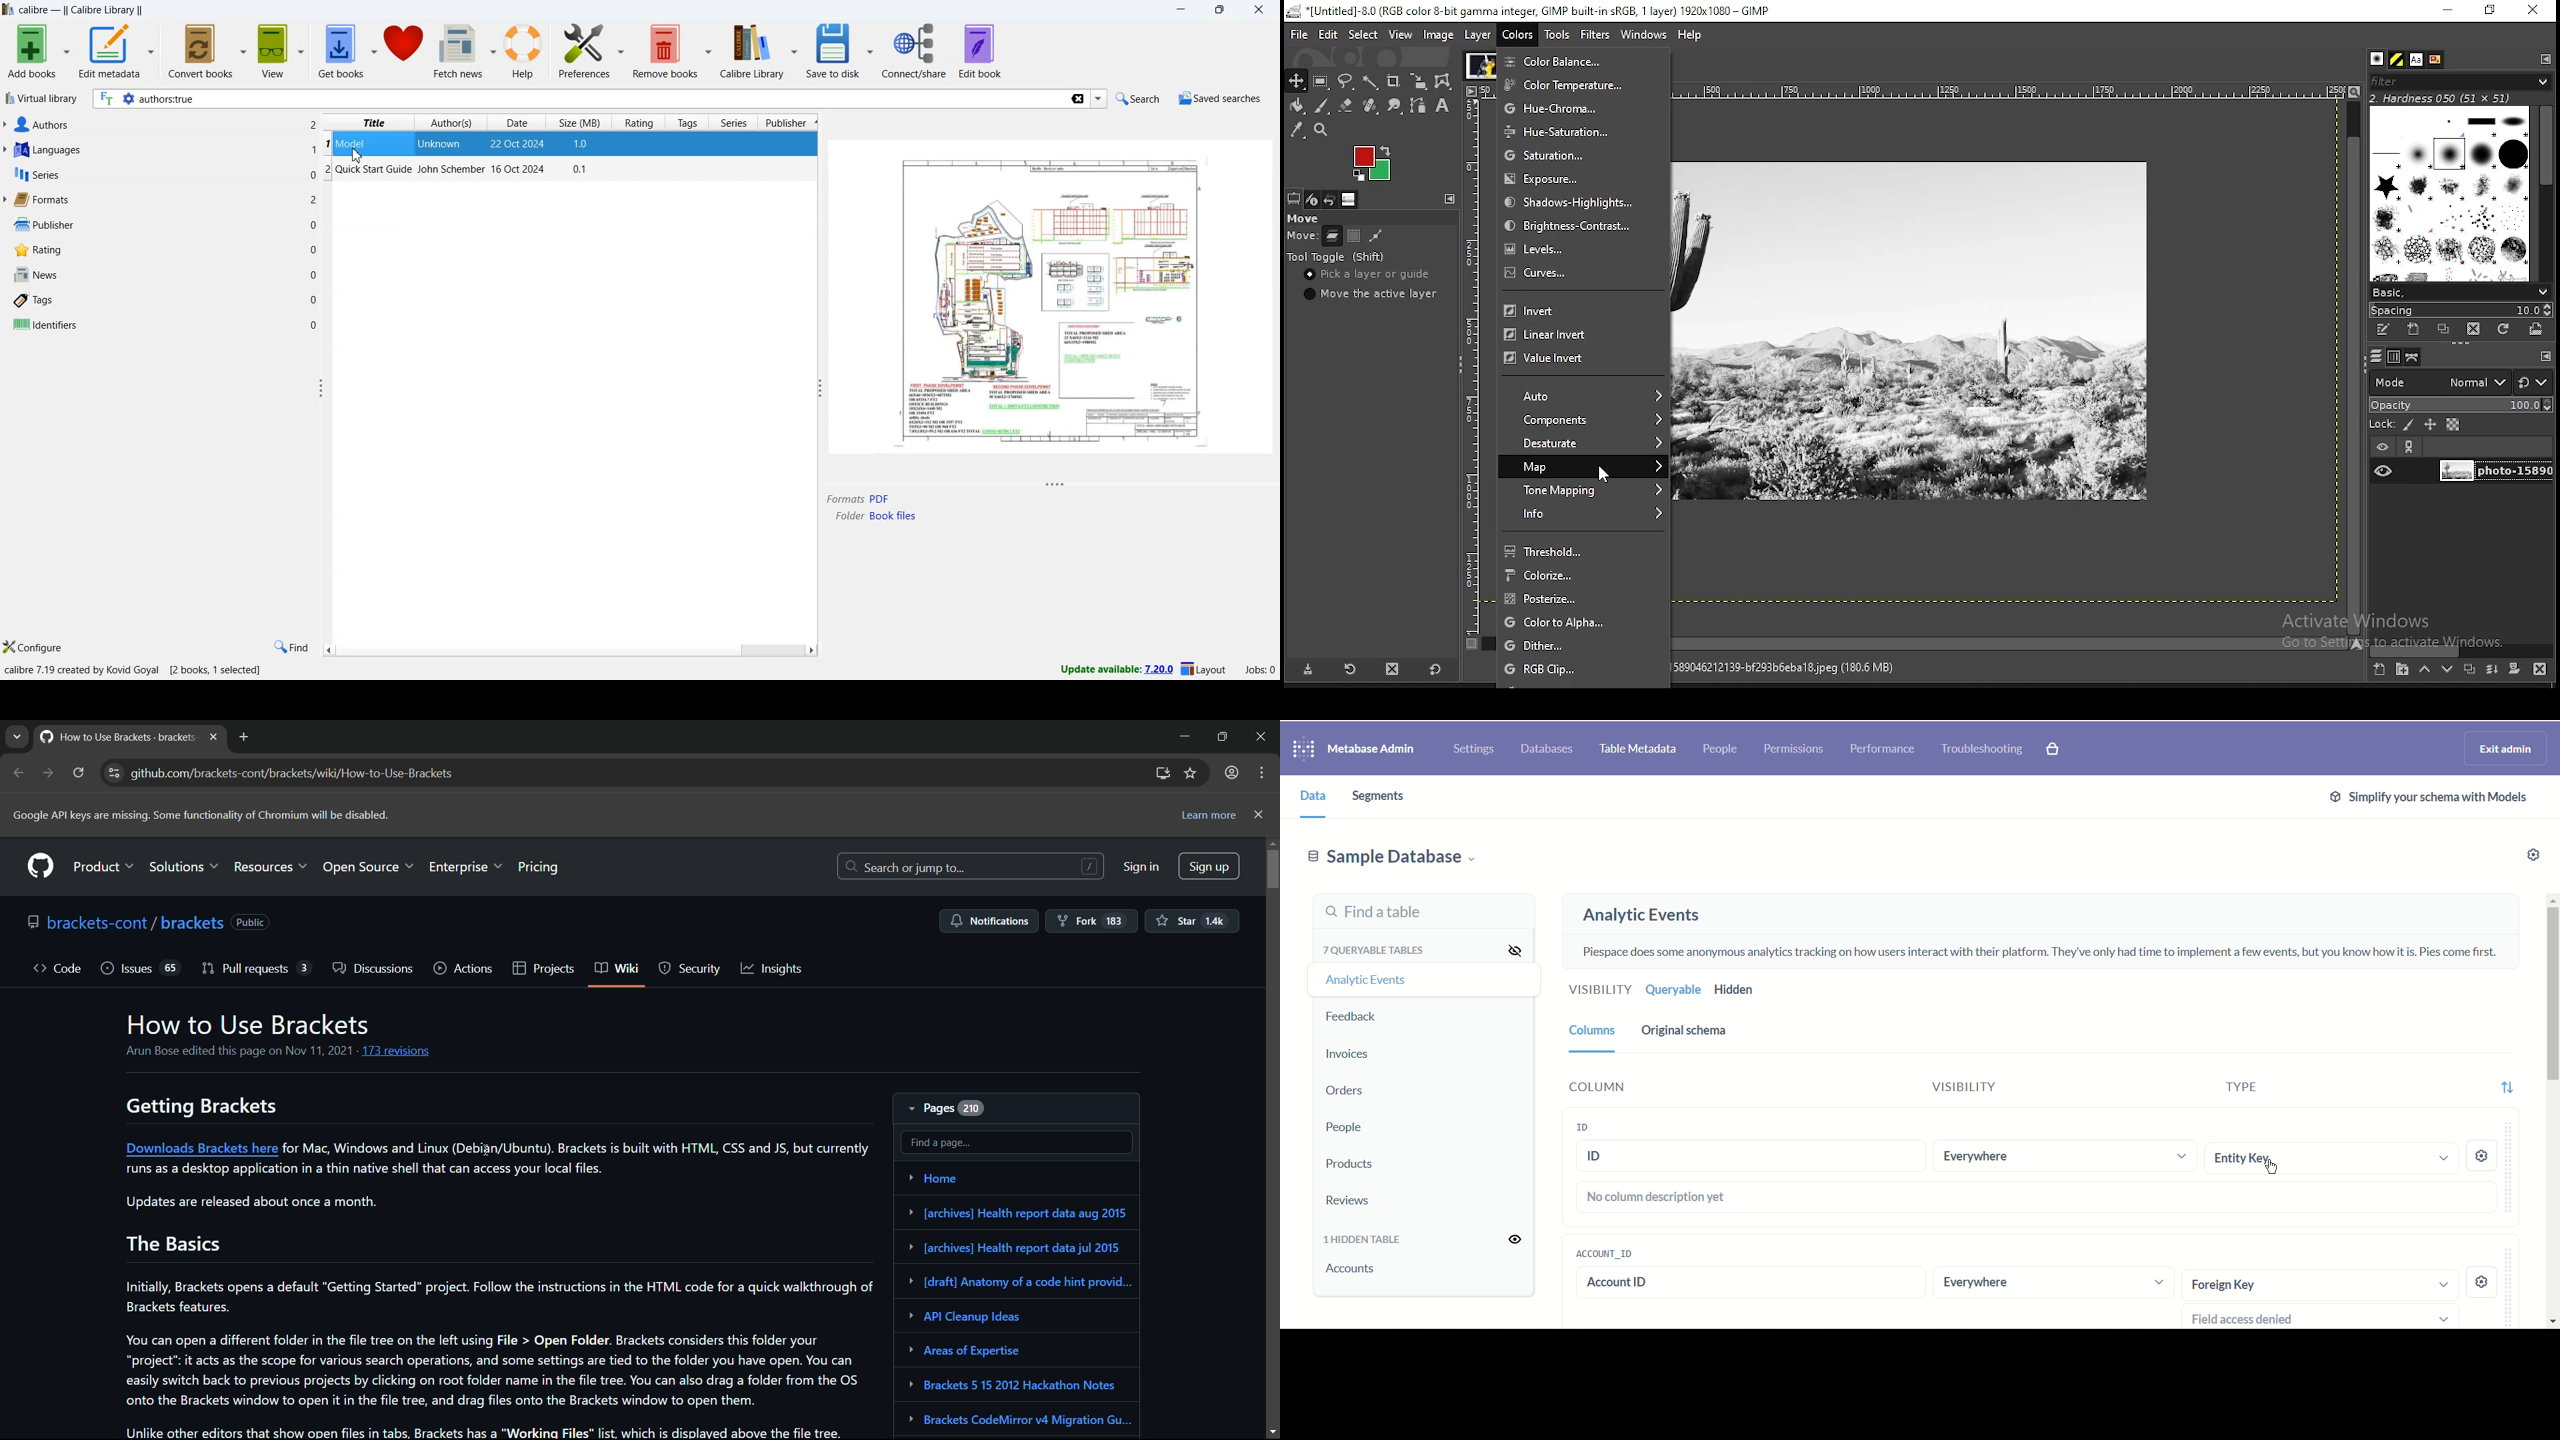 The width and height of the screenshot is (2576, 1456). What do you see at coordinates (734, 124) in the screenshot?
I see `series` at bounding box center [734, 124].